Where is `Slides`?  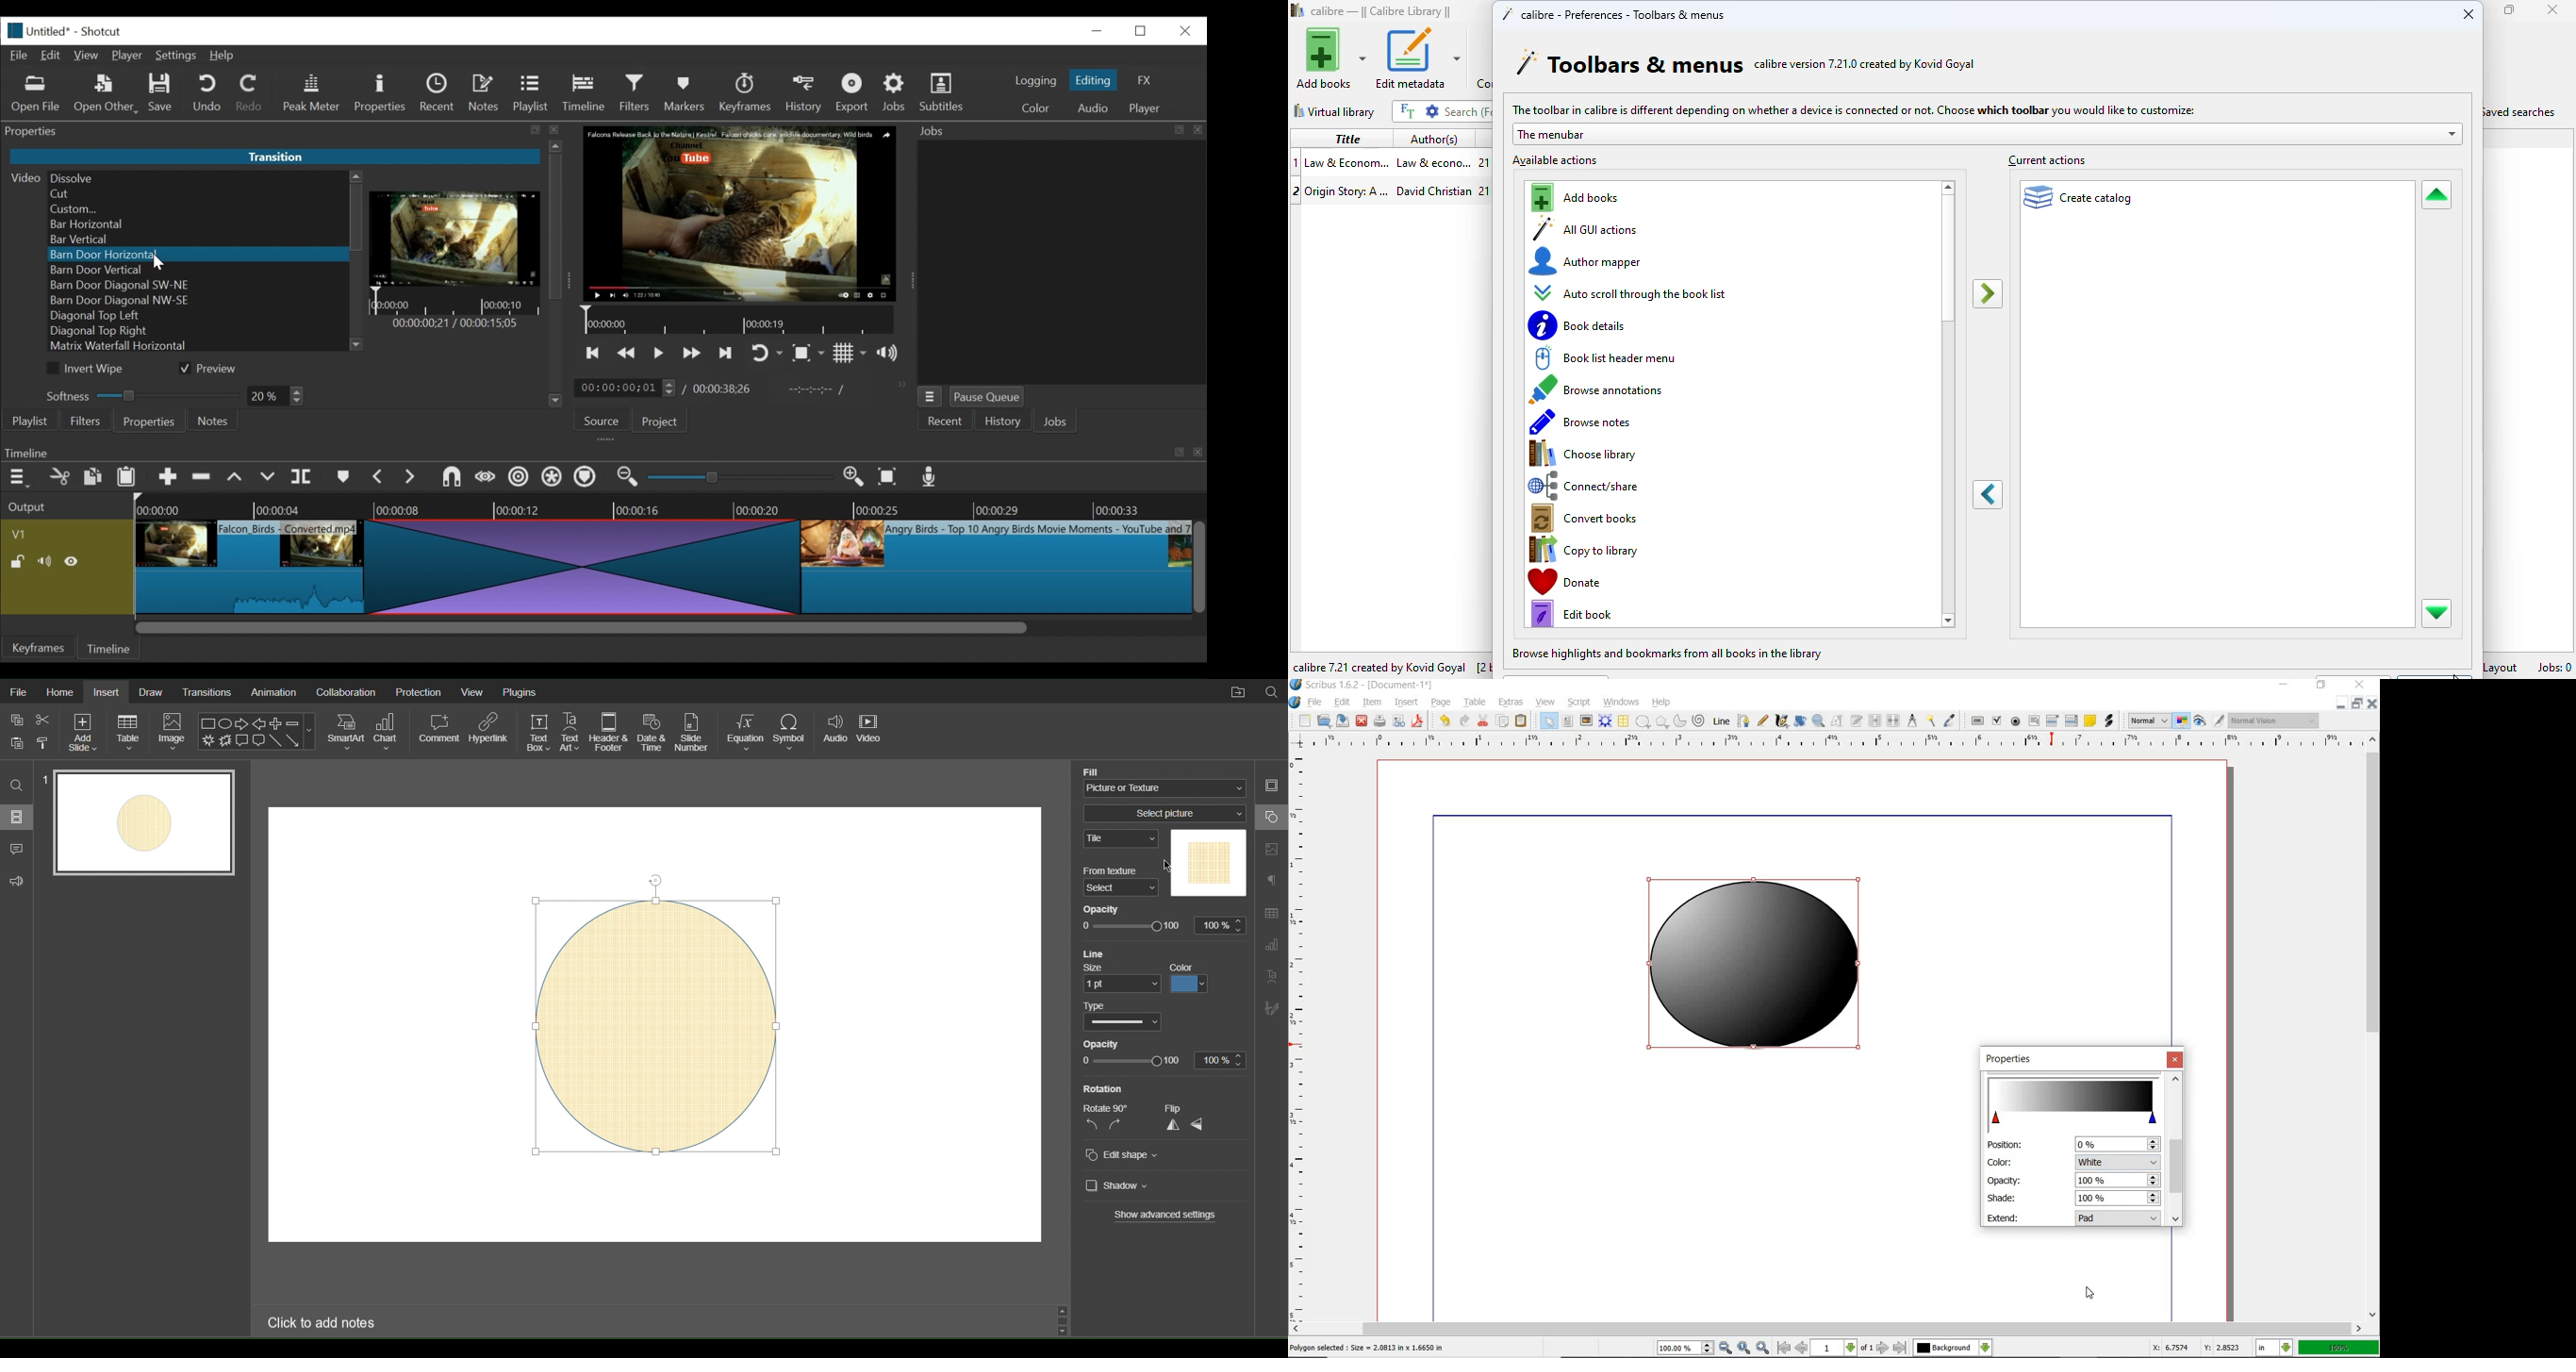
Slides is located at coordinates (16, 818).